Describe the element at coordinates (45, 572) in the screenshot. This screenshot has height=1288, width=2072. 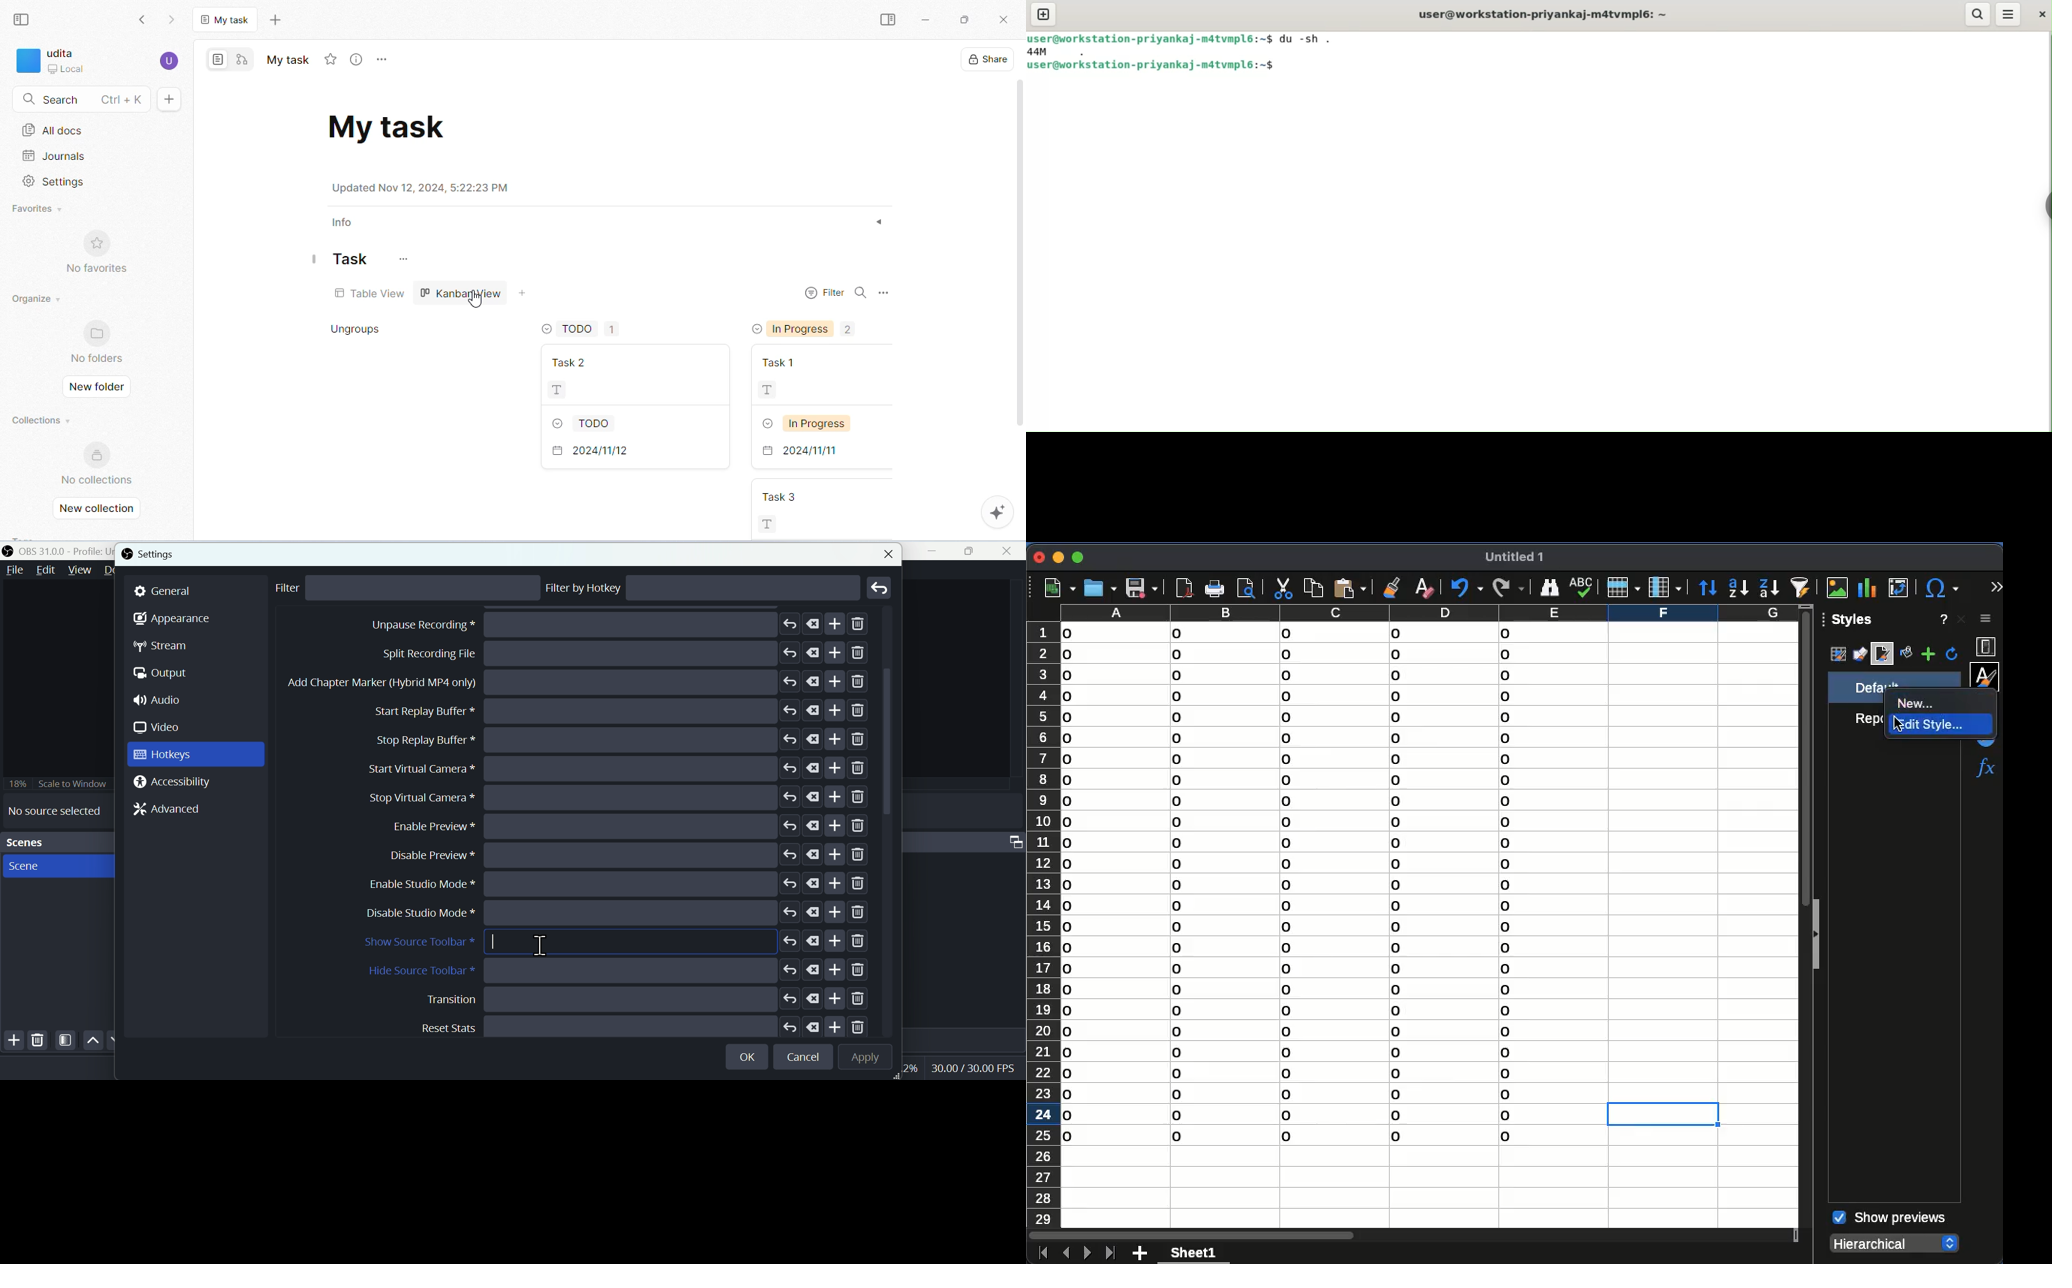
I see `Edit` at that location.